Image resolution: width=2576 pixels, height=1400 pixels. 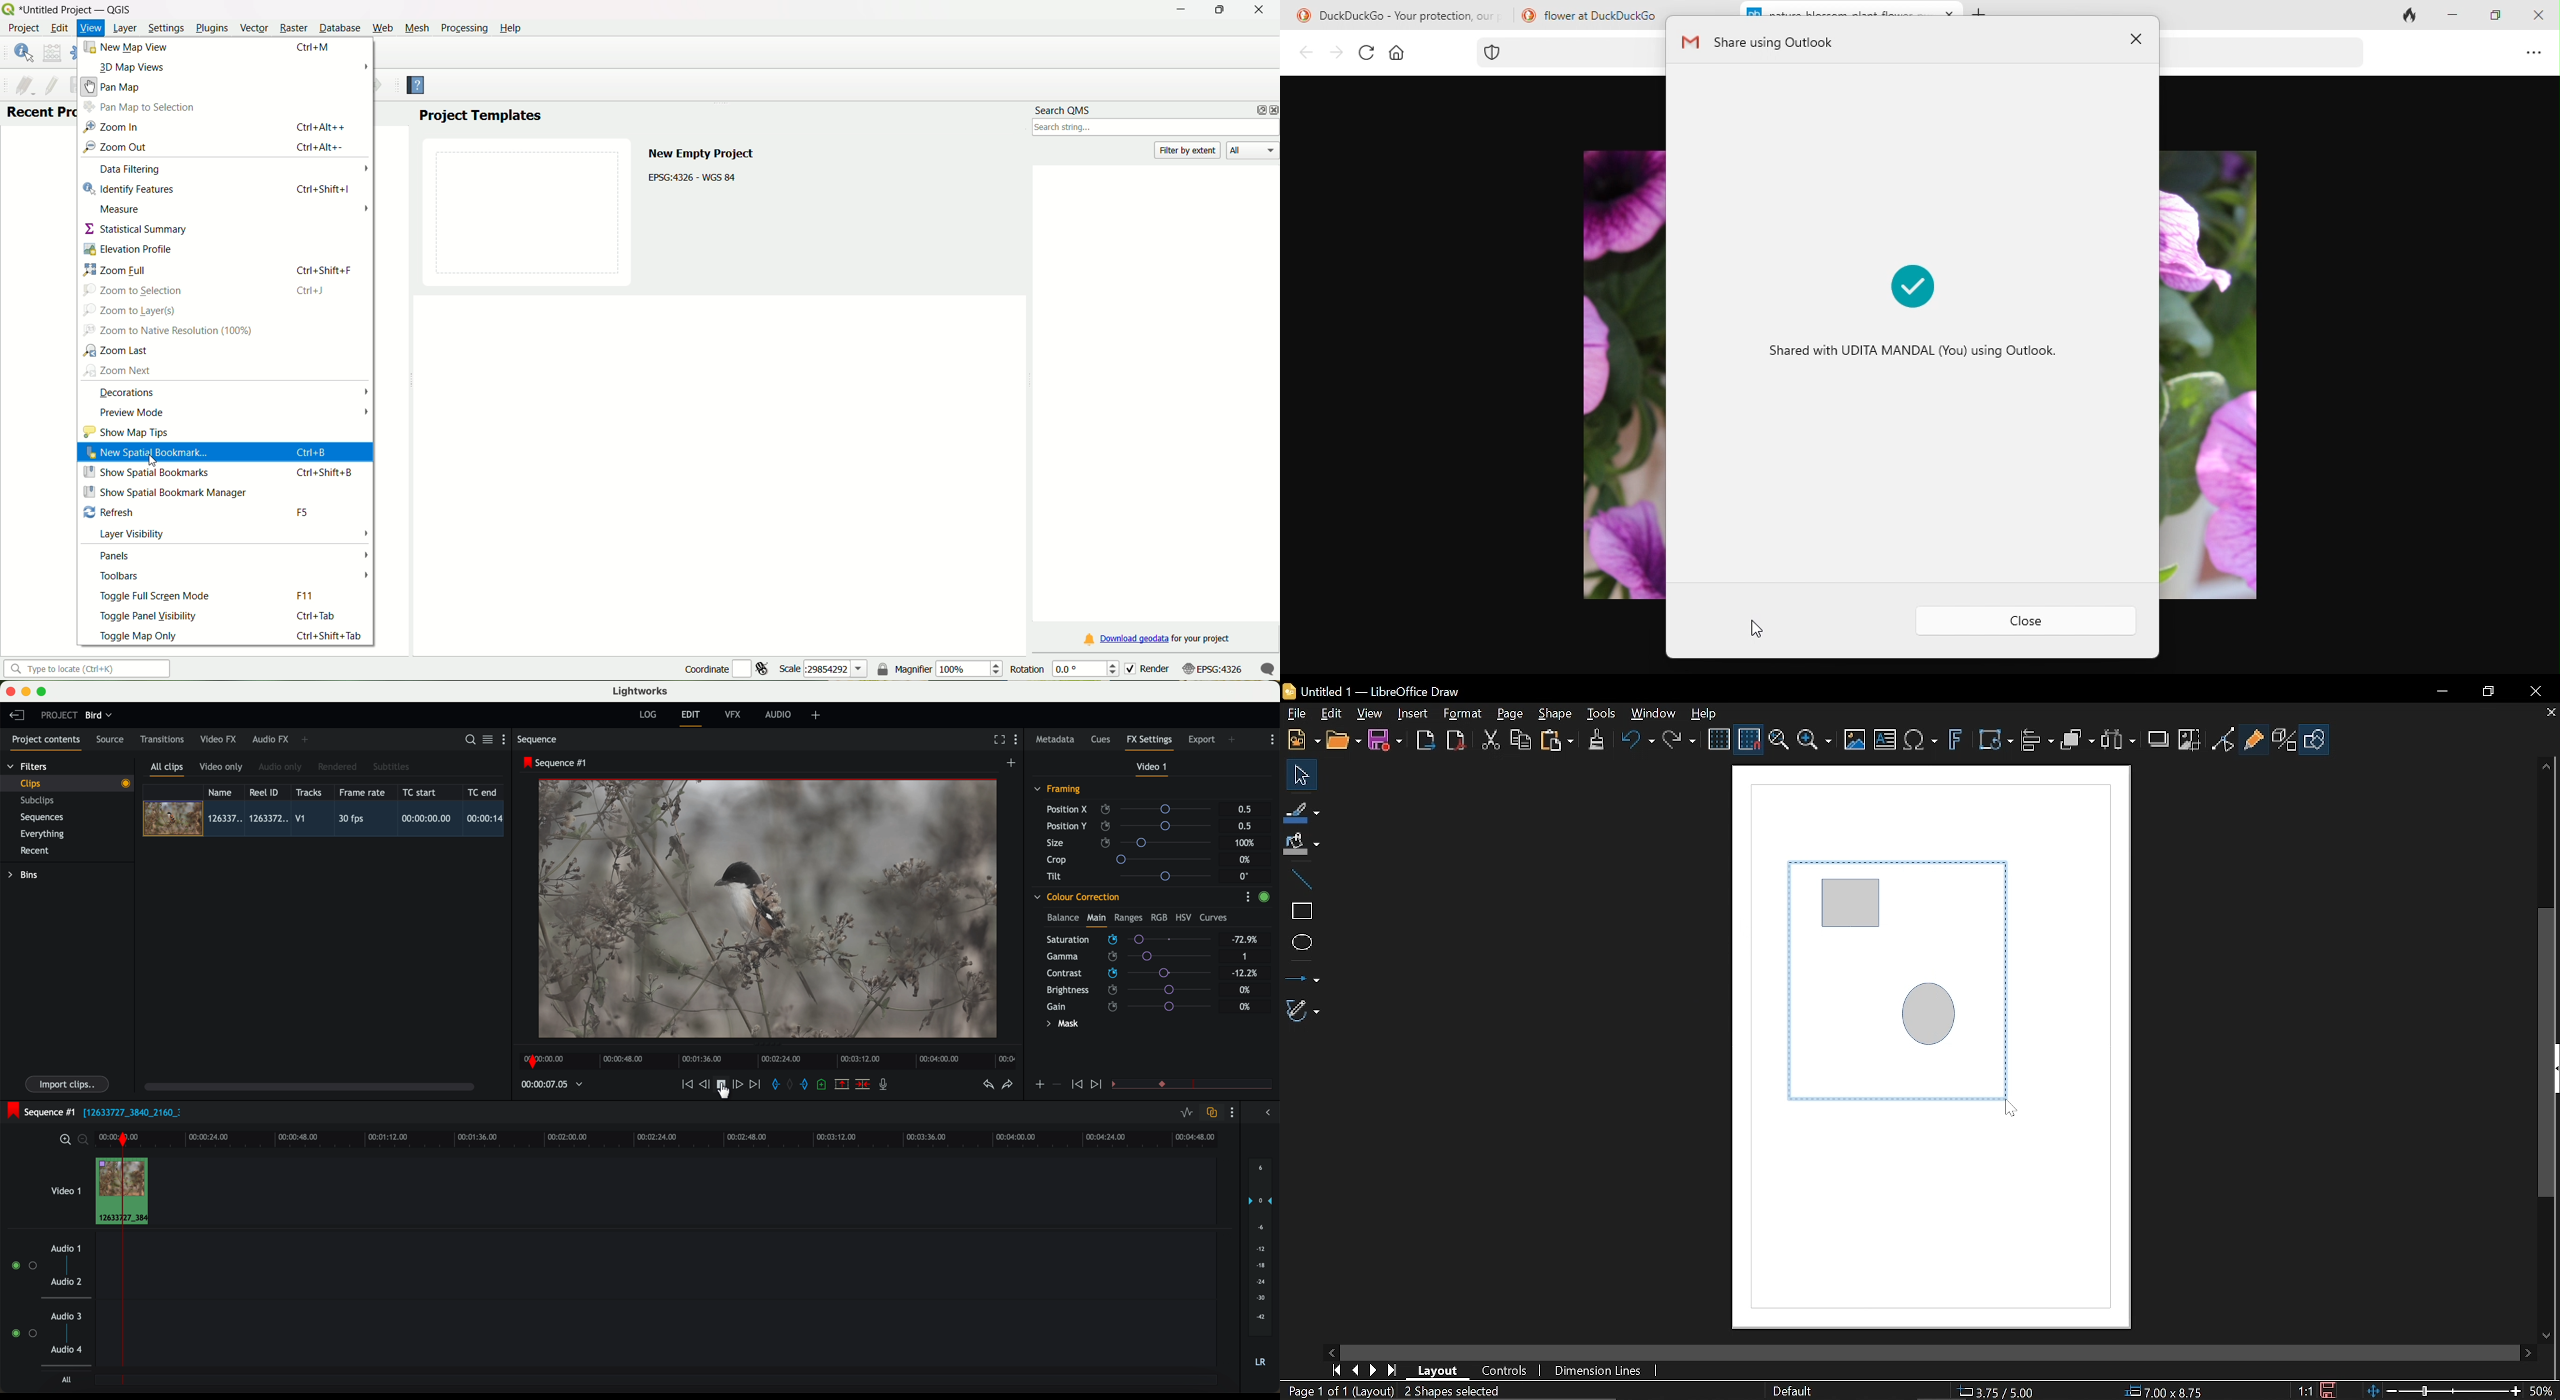 I want to click on fullscreen, so click(x=997, y=739).